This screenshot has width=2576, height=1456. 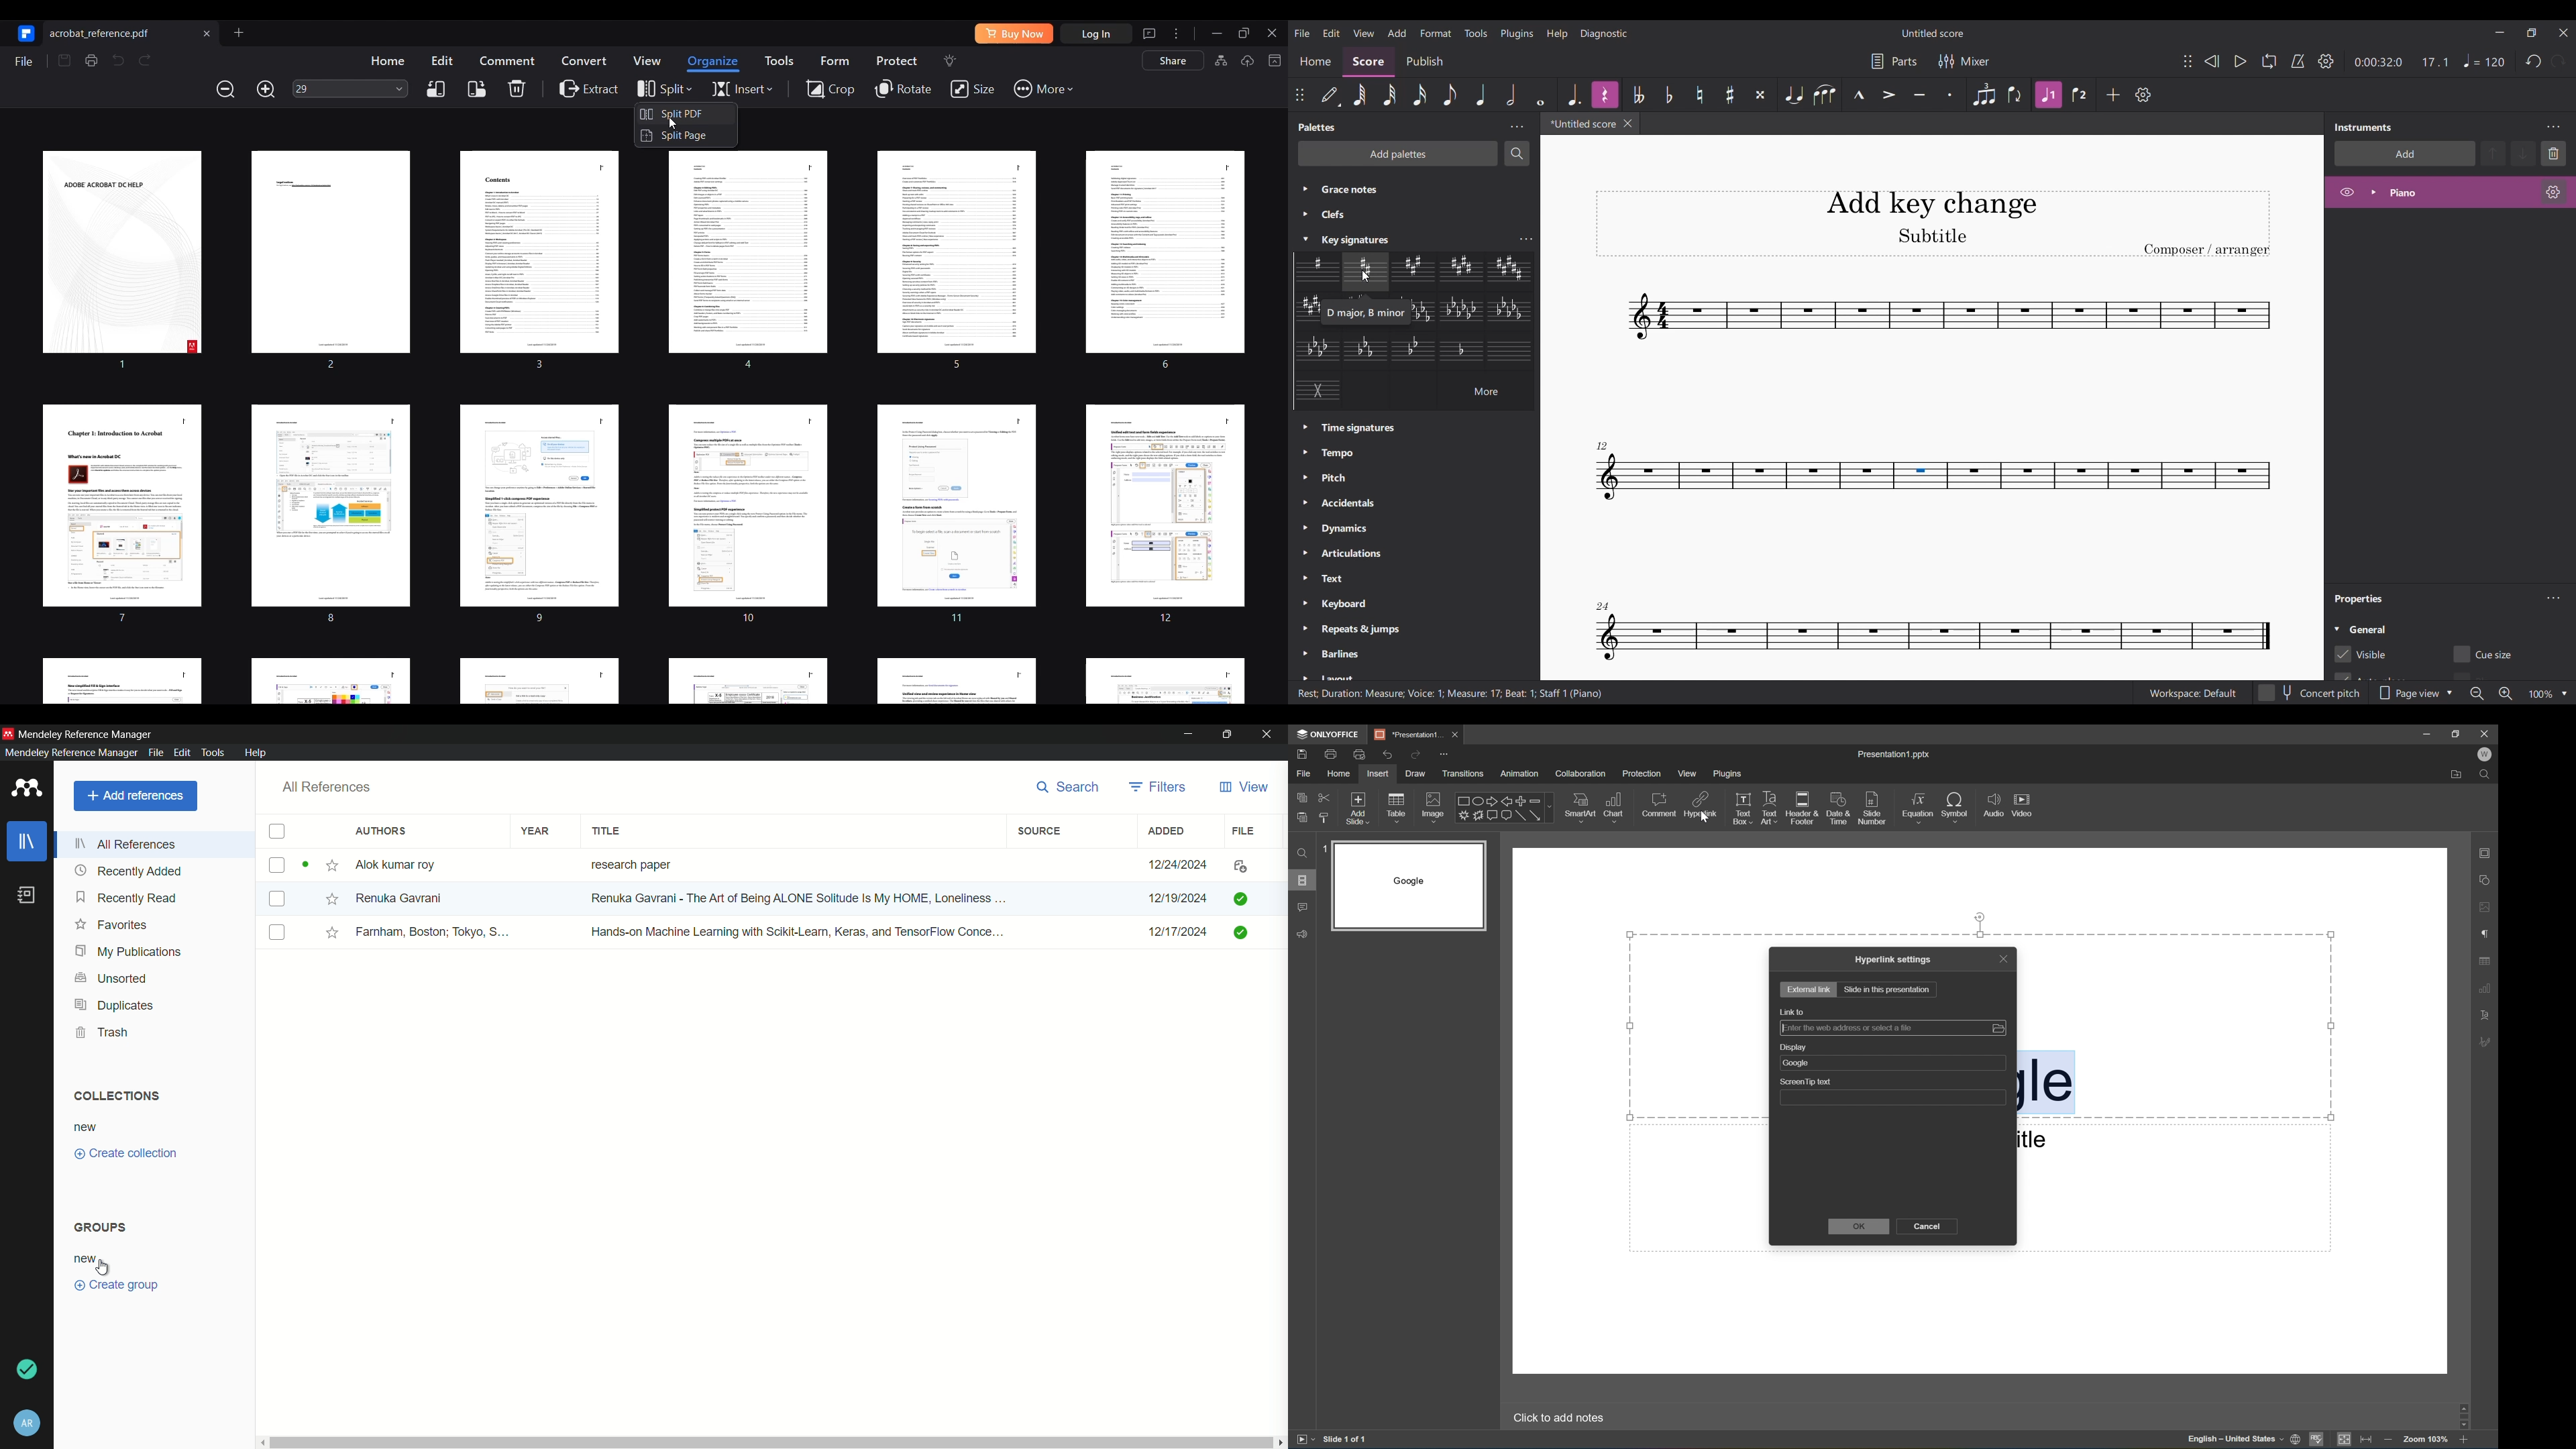 What do you see at coordinates (1361, 754) in the screenshot?
I see `Quick print` at bounding box center [1361, 754].